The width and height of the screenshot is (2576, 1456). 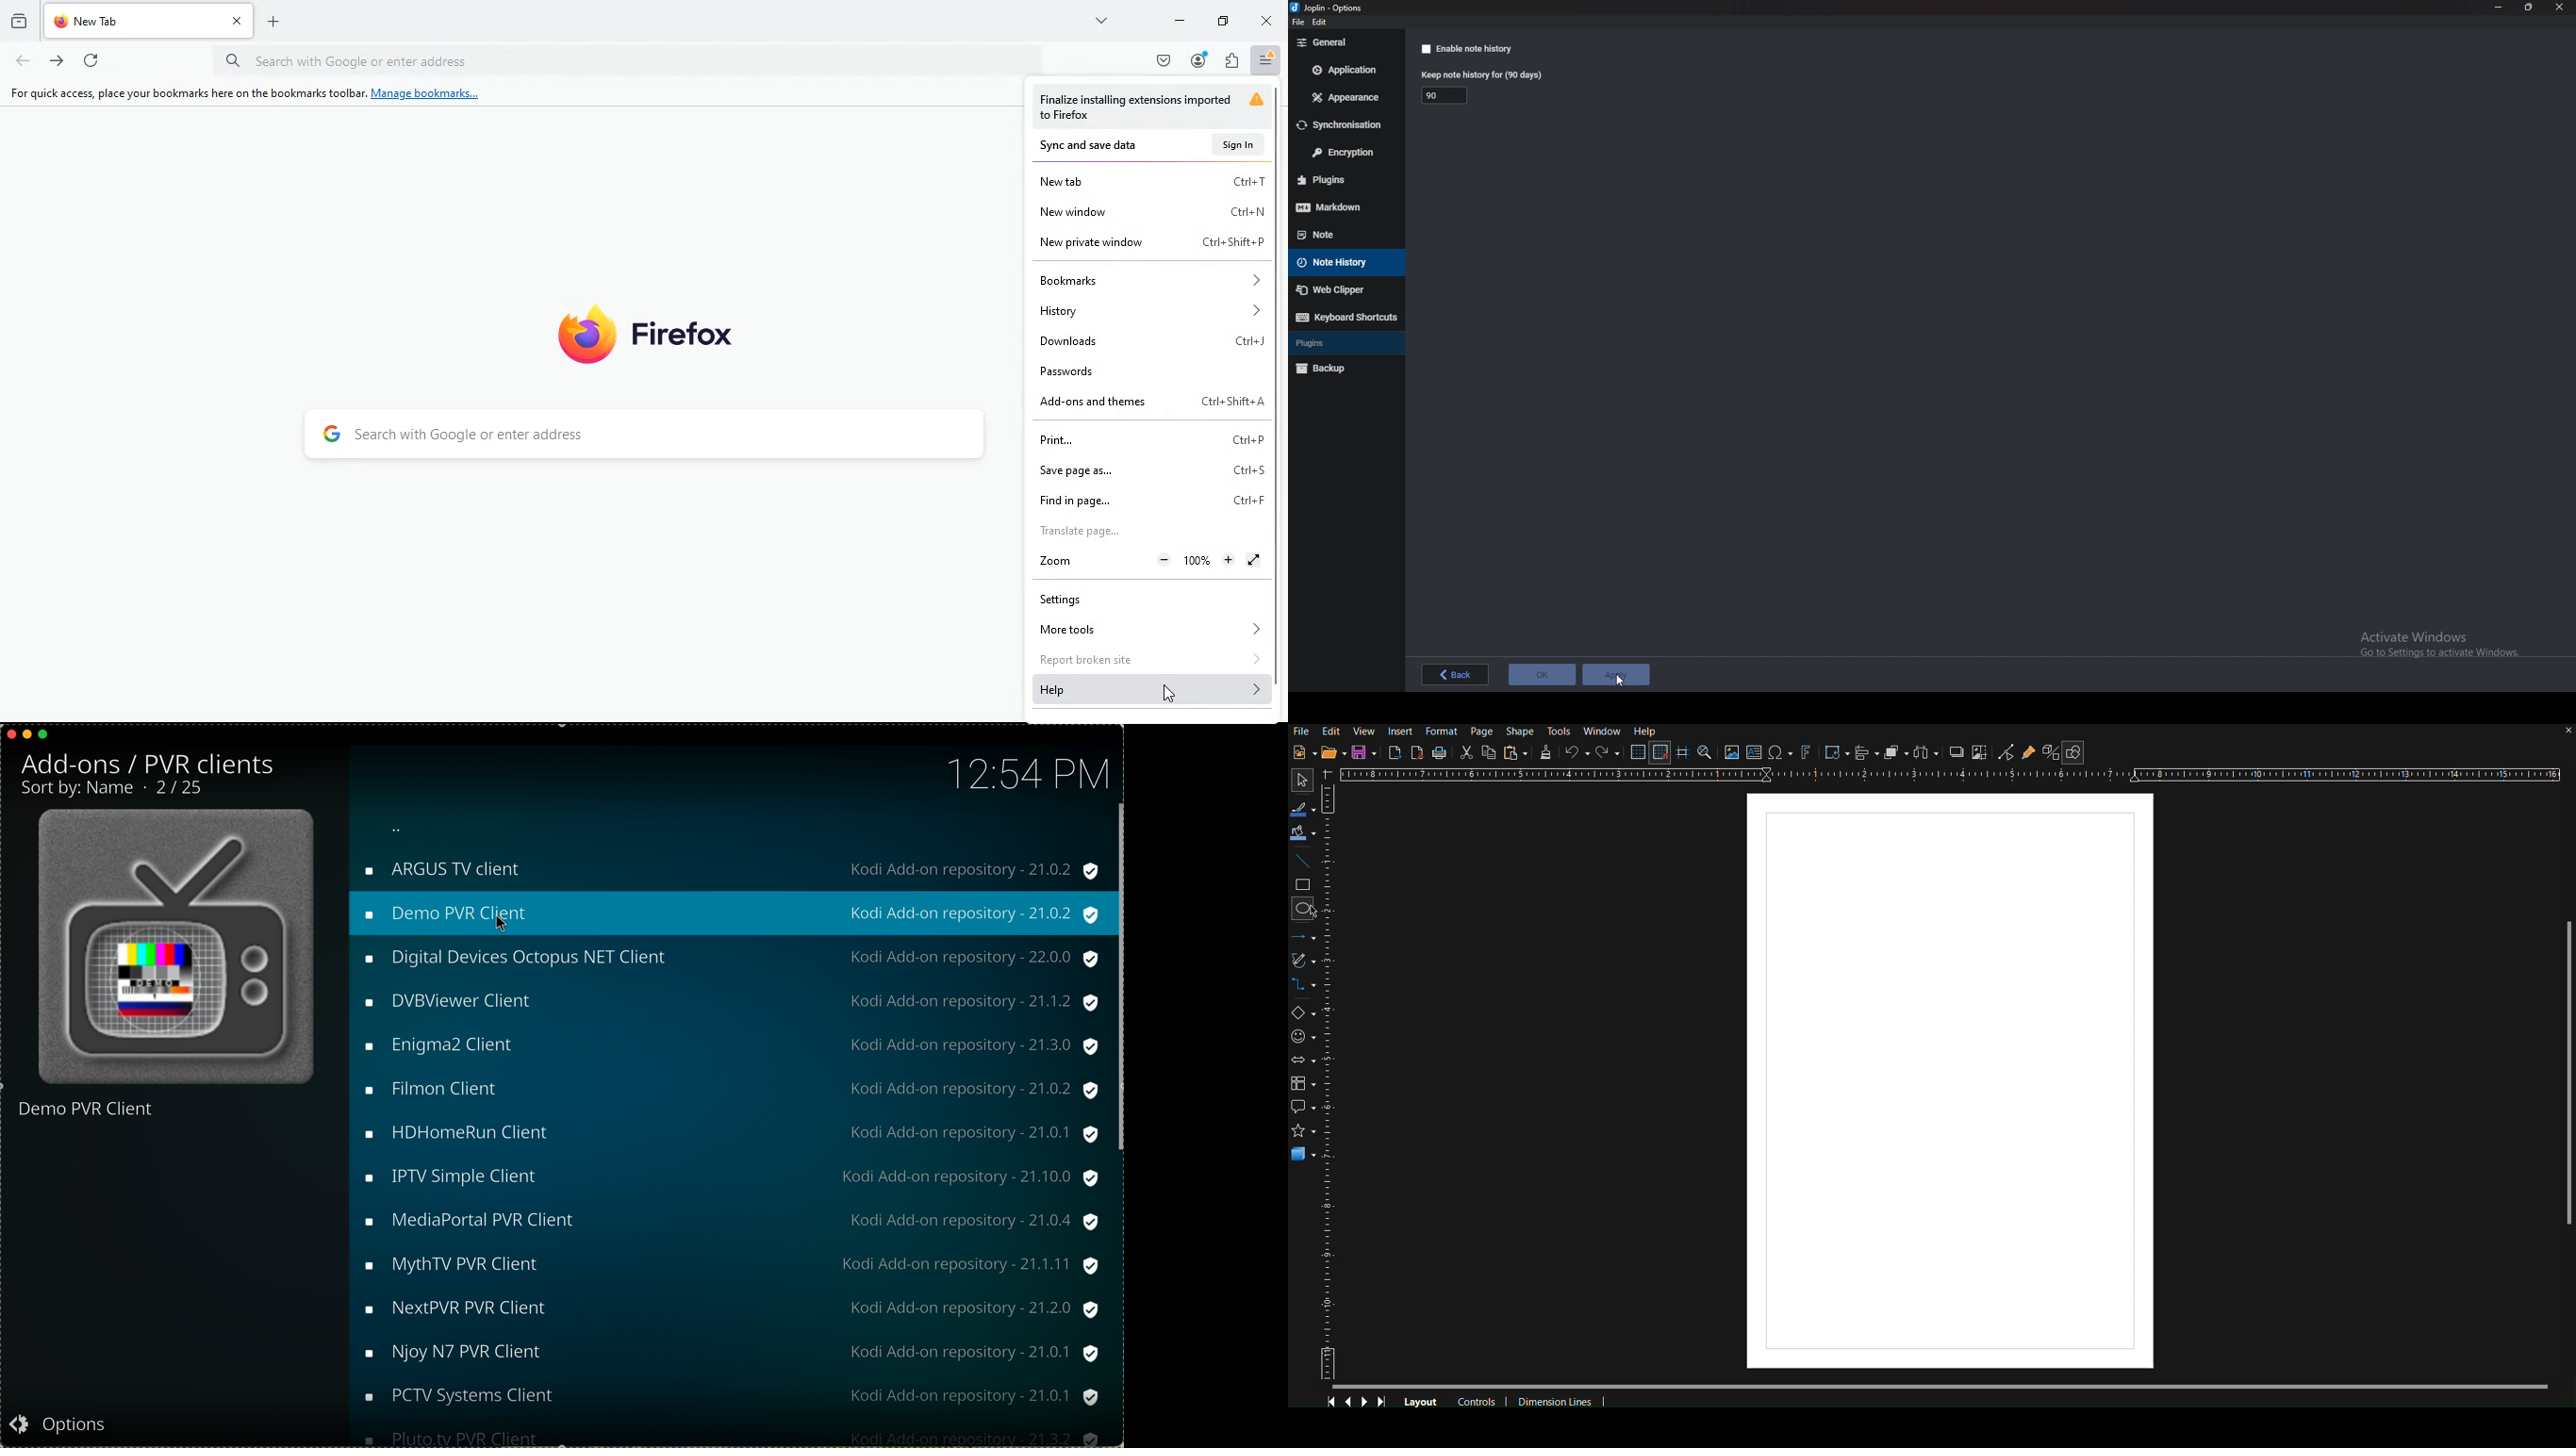 What do you see at coordinates (1346, 125) in the screenshot?
I see `Synchronization` at bounding box center [1346, 125].